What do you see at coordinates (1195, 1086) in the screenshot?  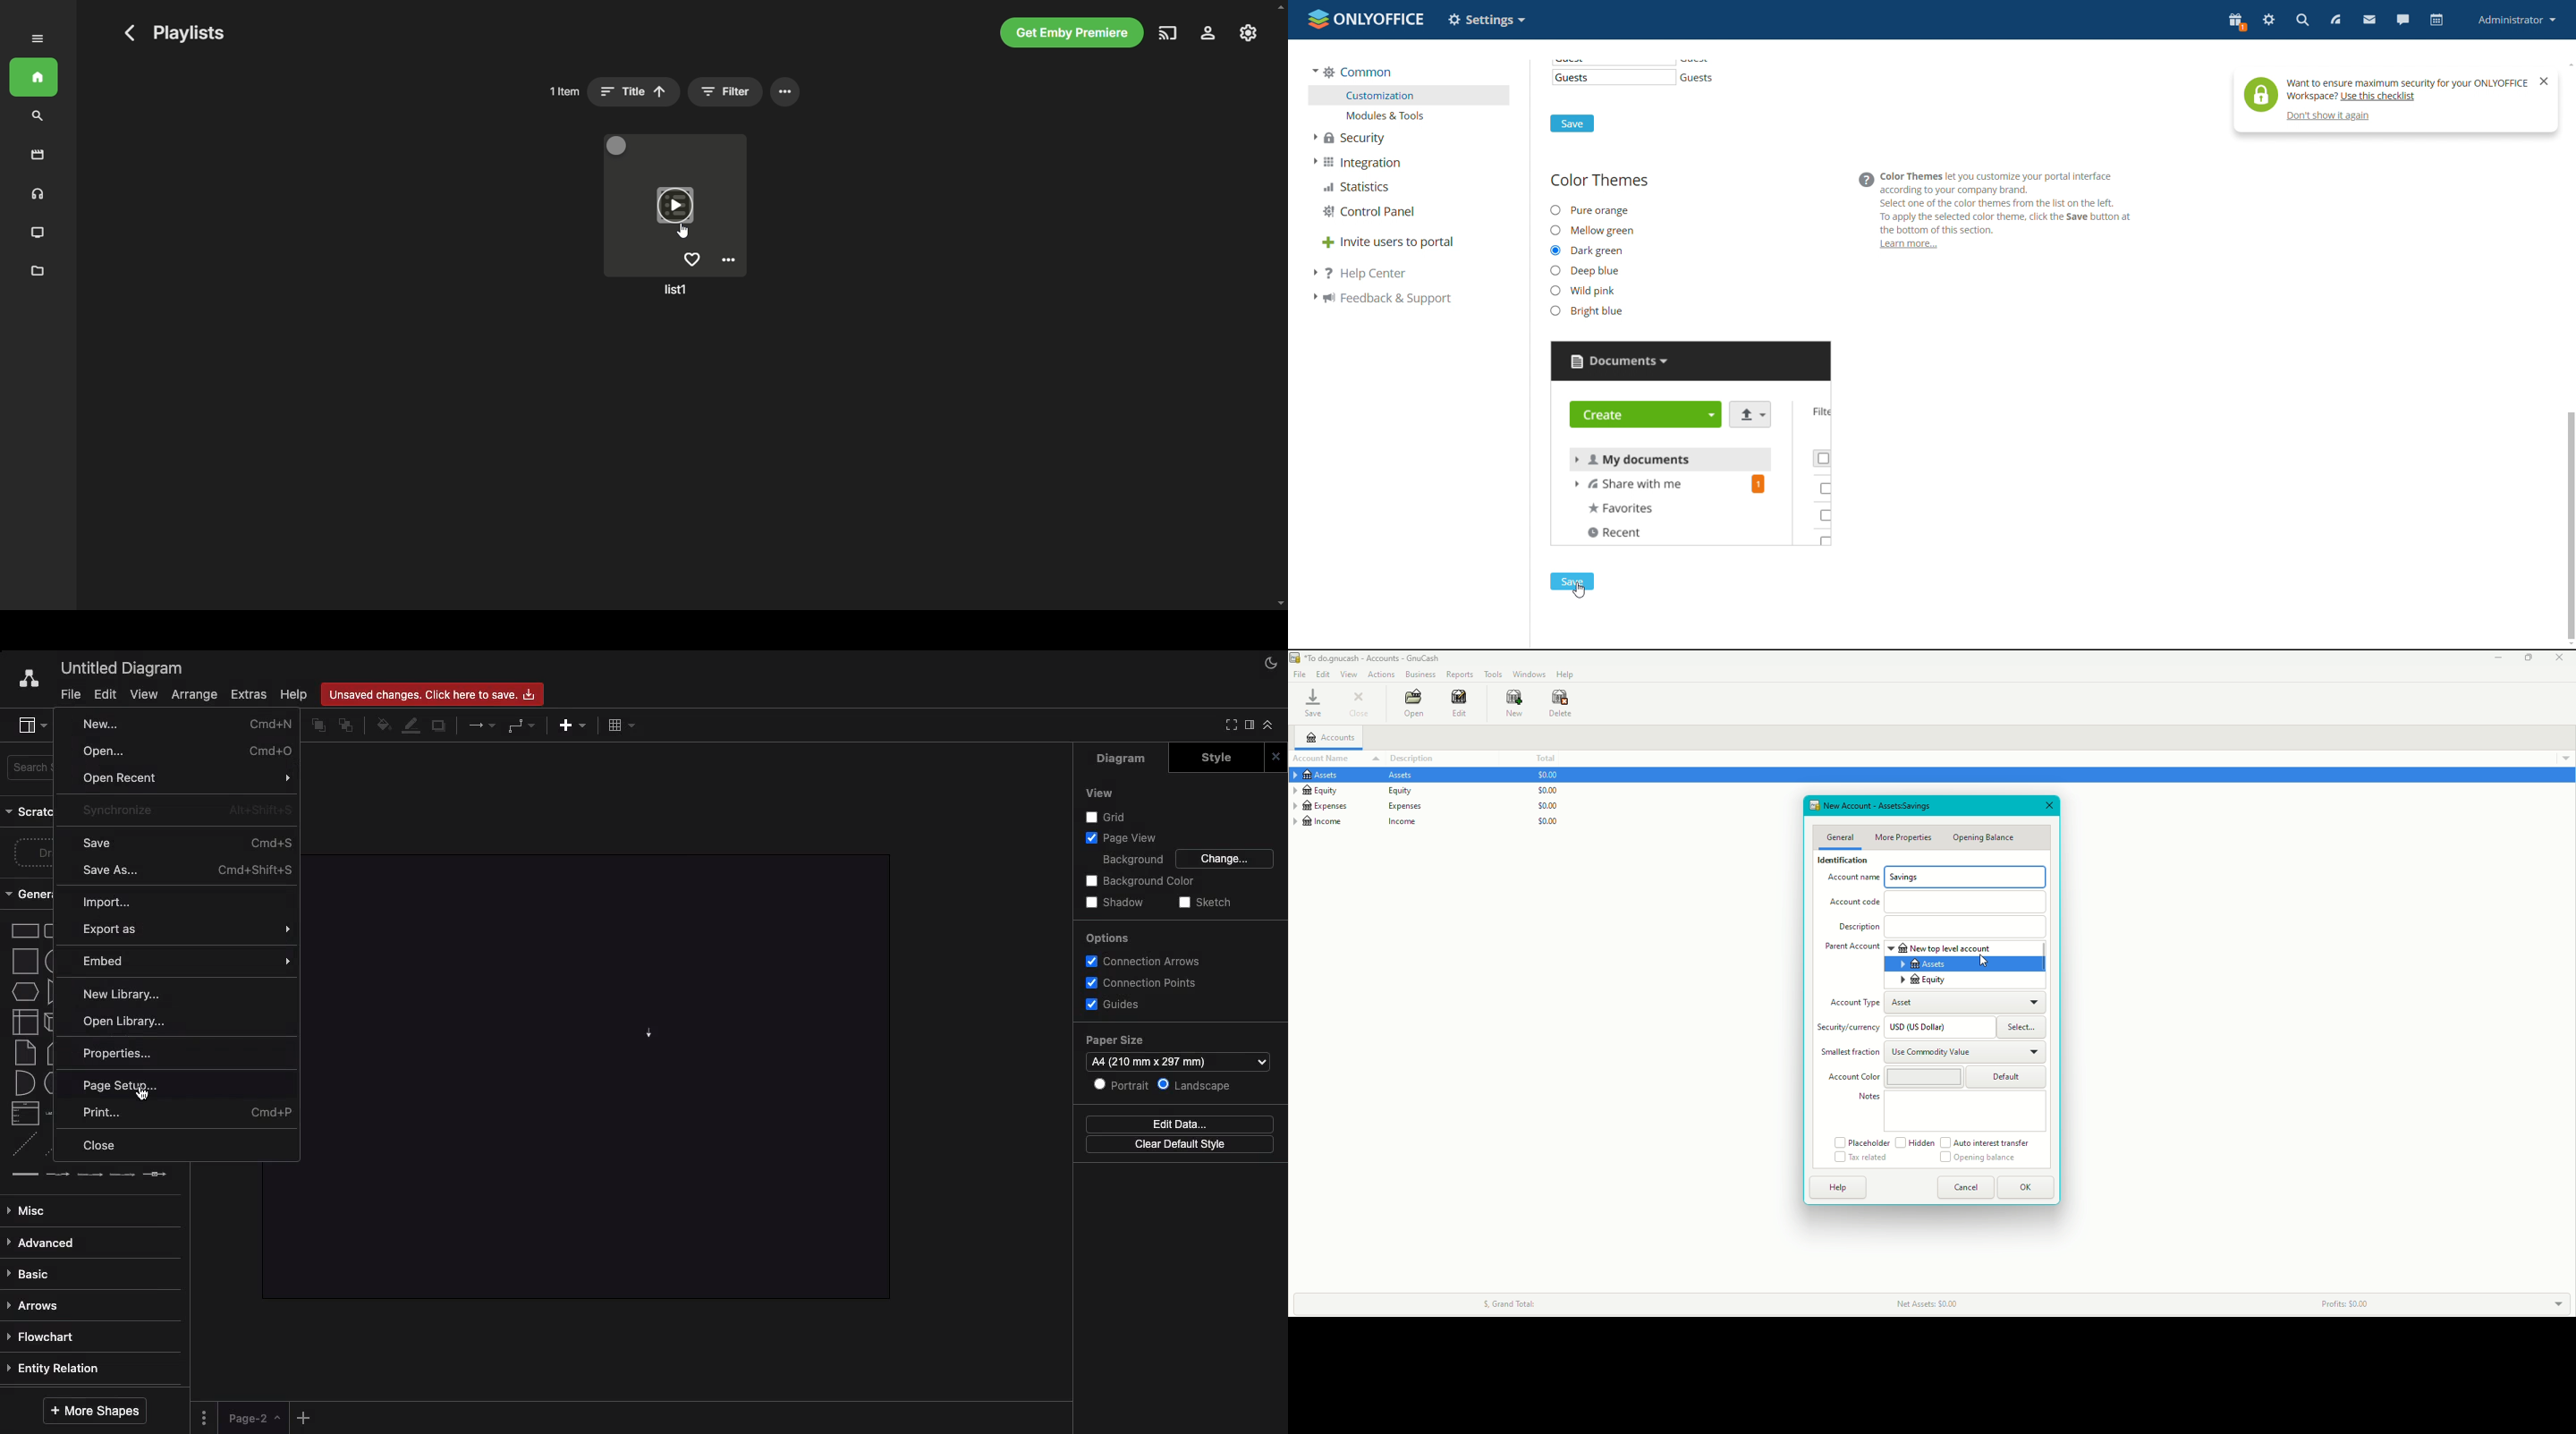 I see `Landscape` at bounding box center [1195, 1086].